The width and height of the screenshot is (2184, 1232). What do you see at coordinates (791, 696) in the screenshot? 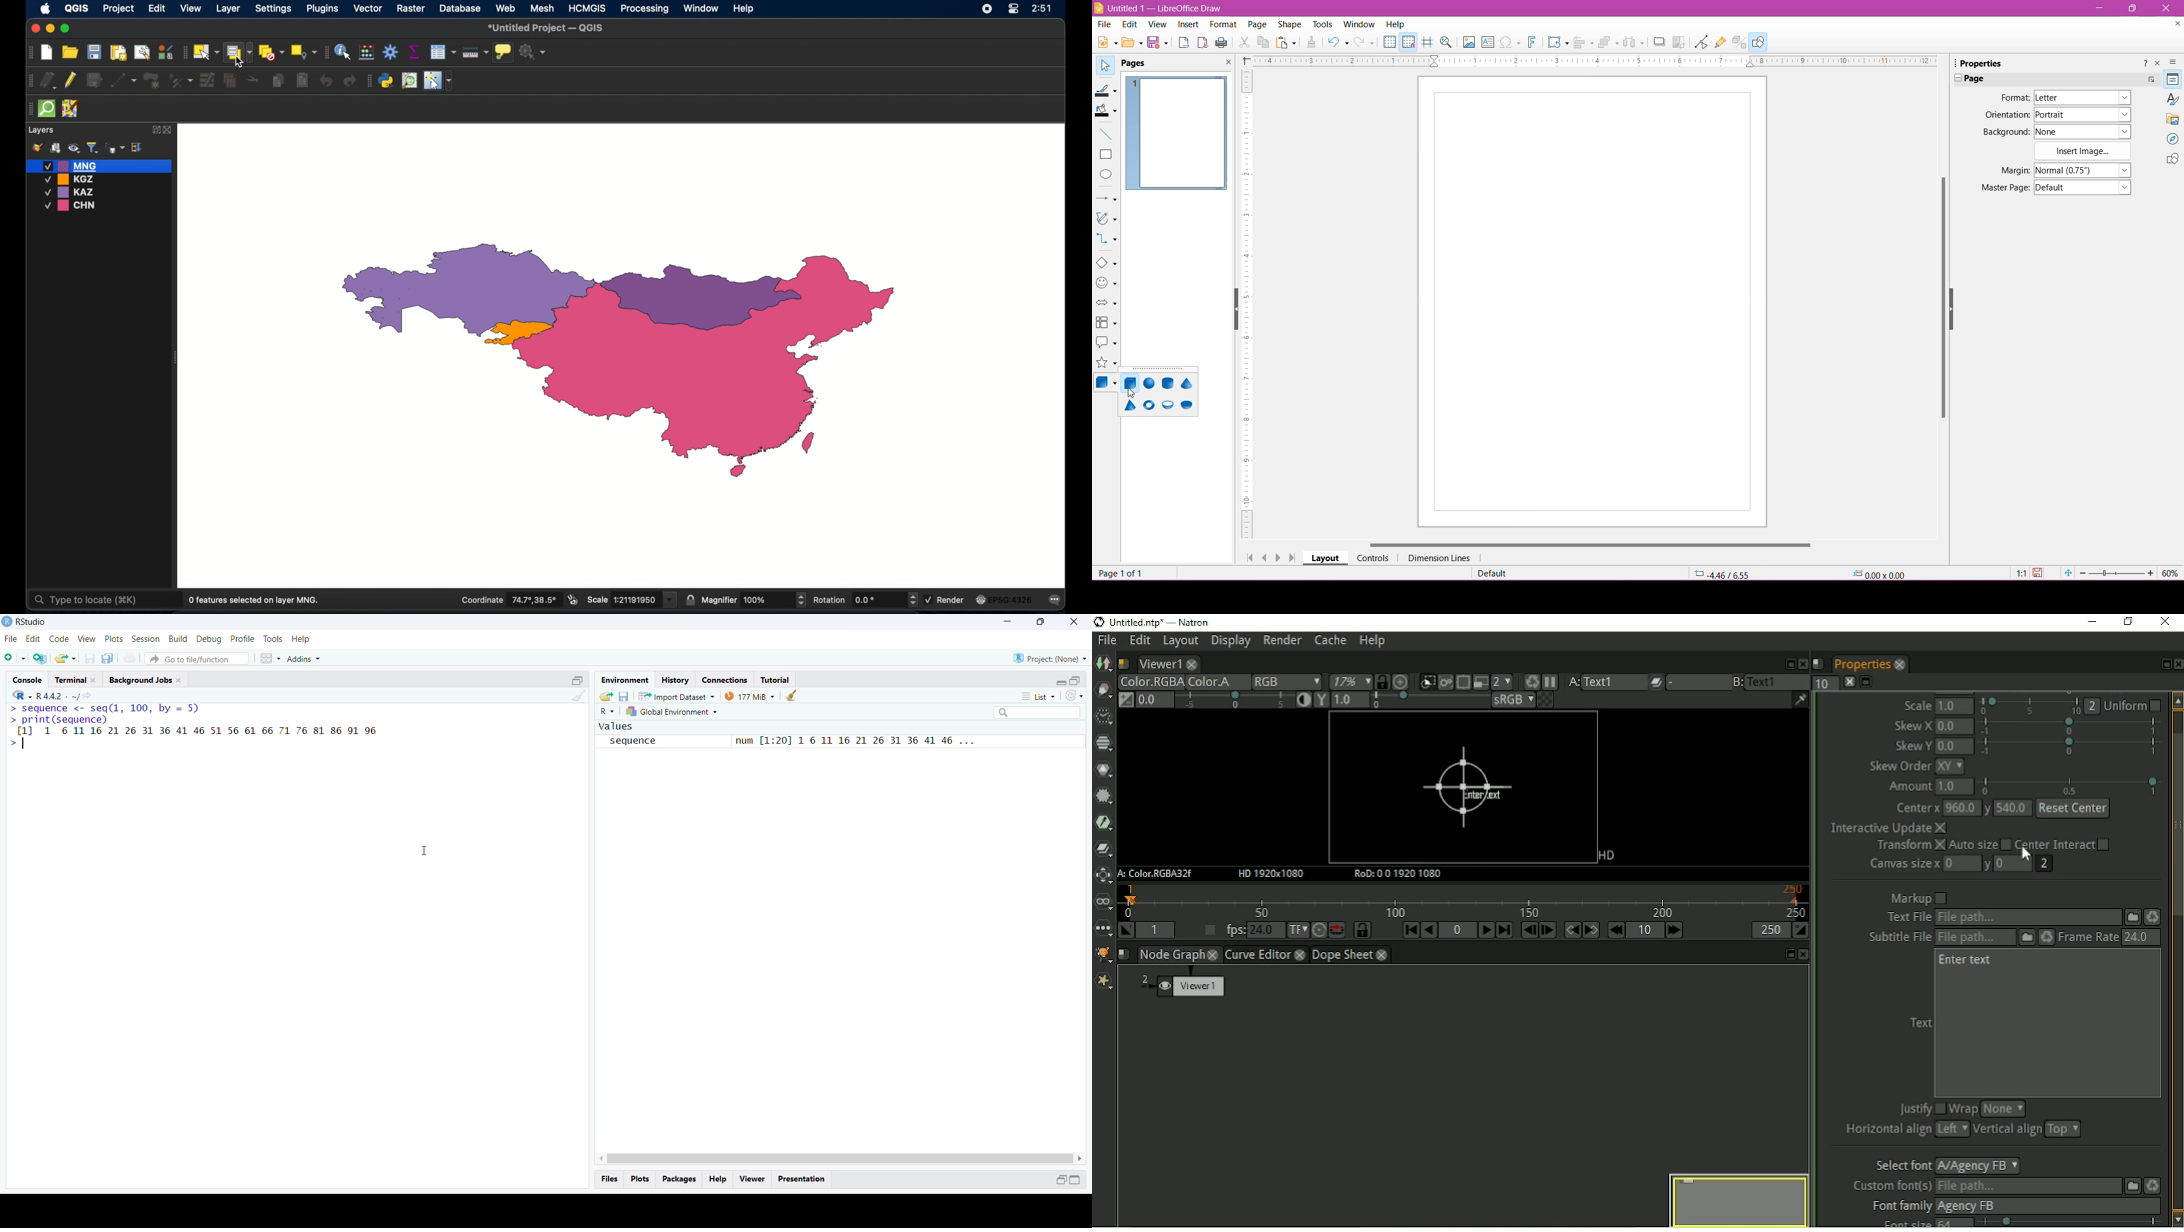
I see `clean` at bounding box center [791, 696].